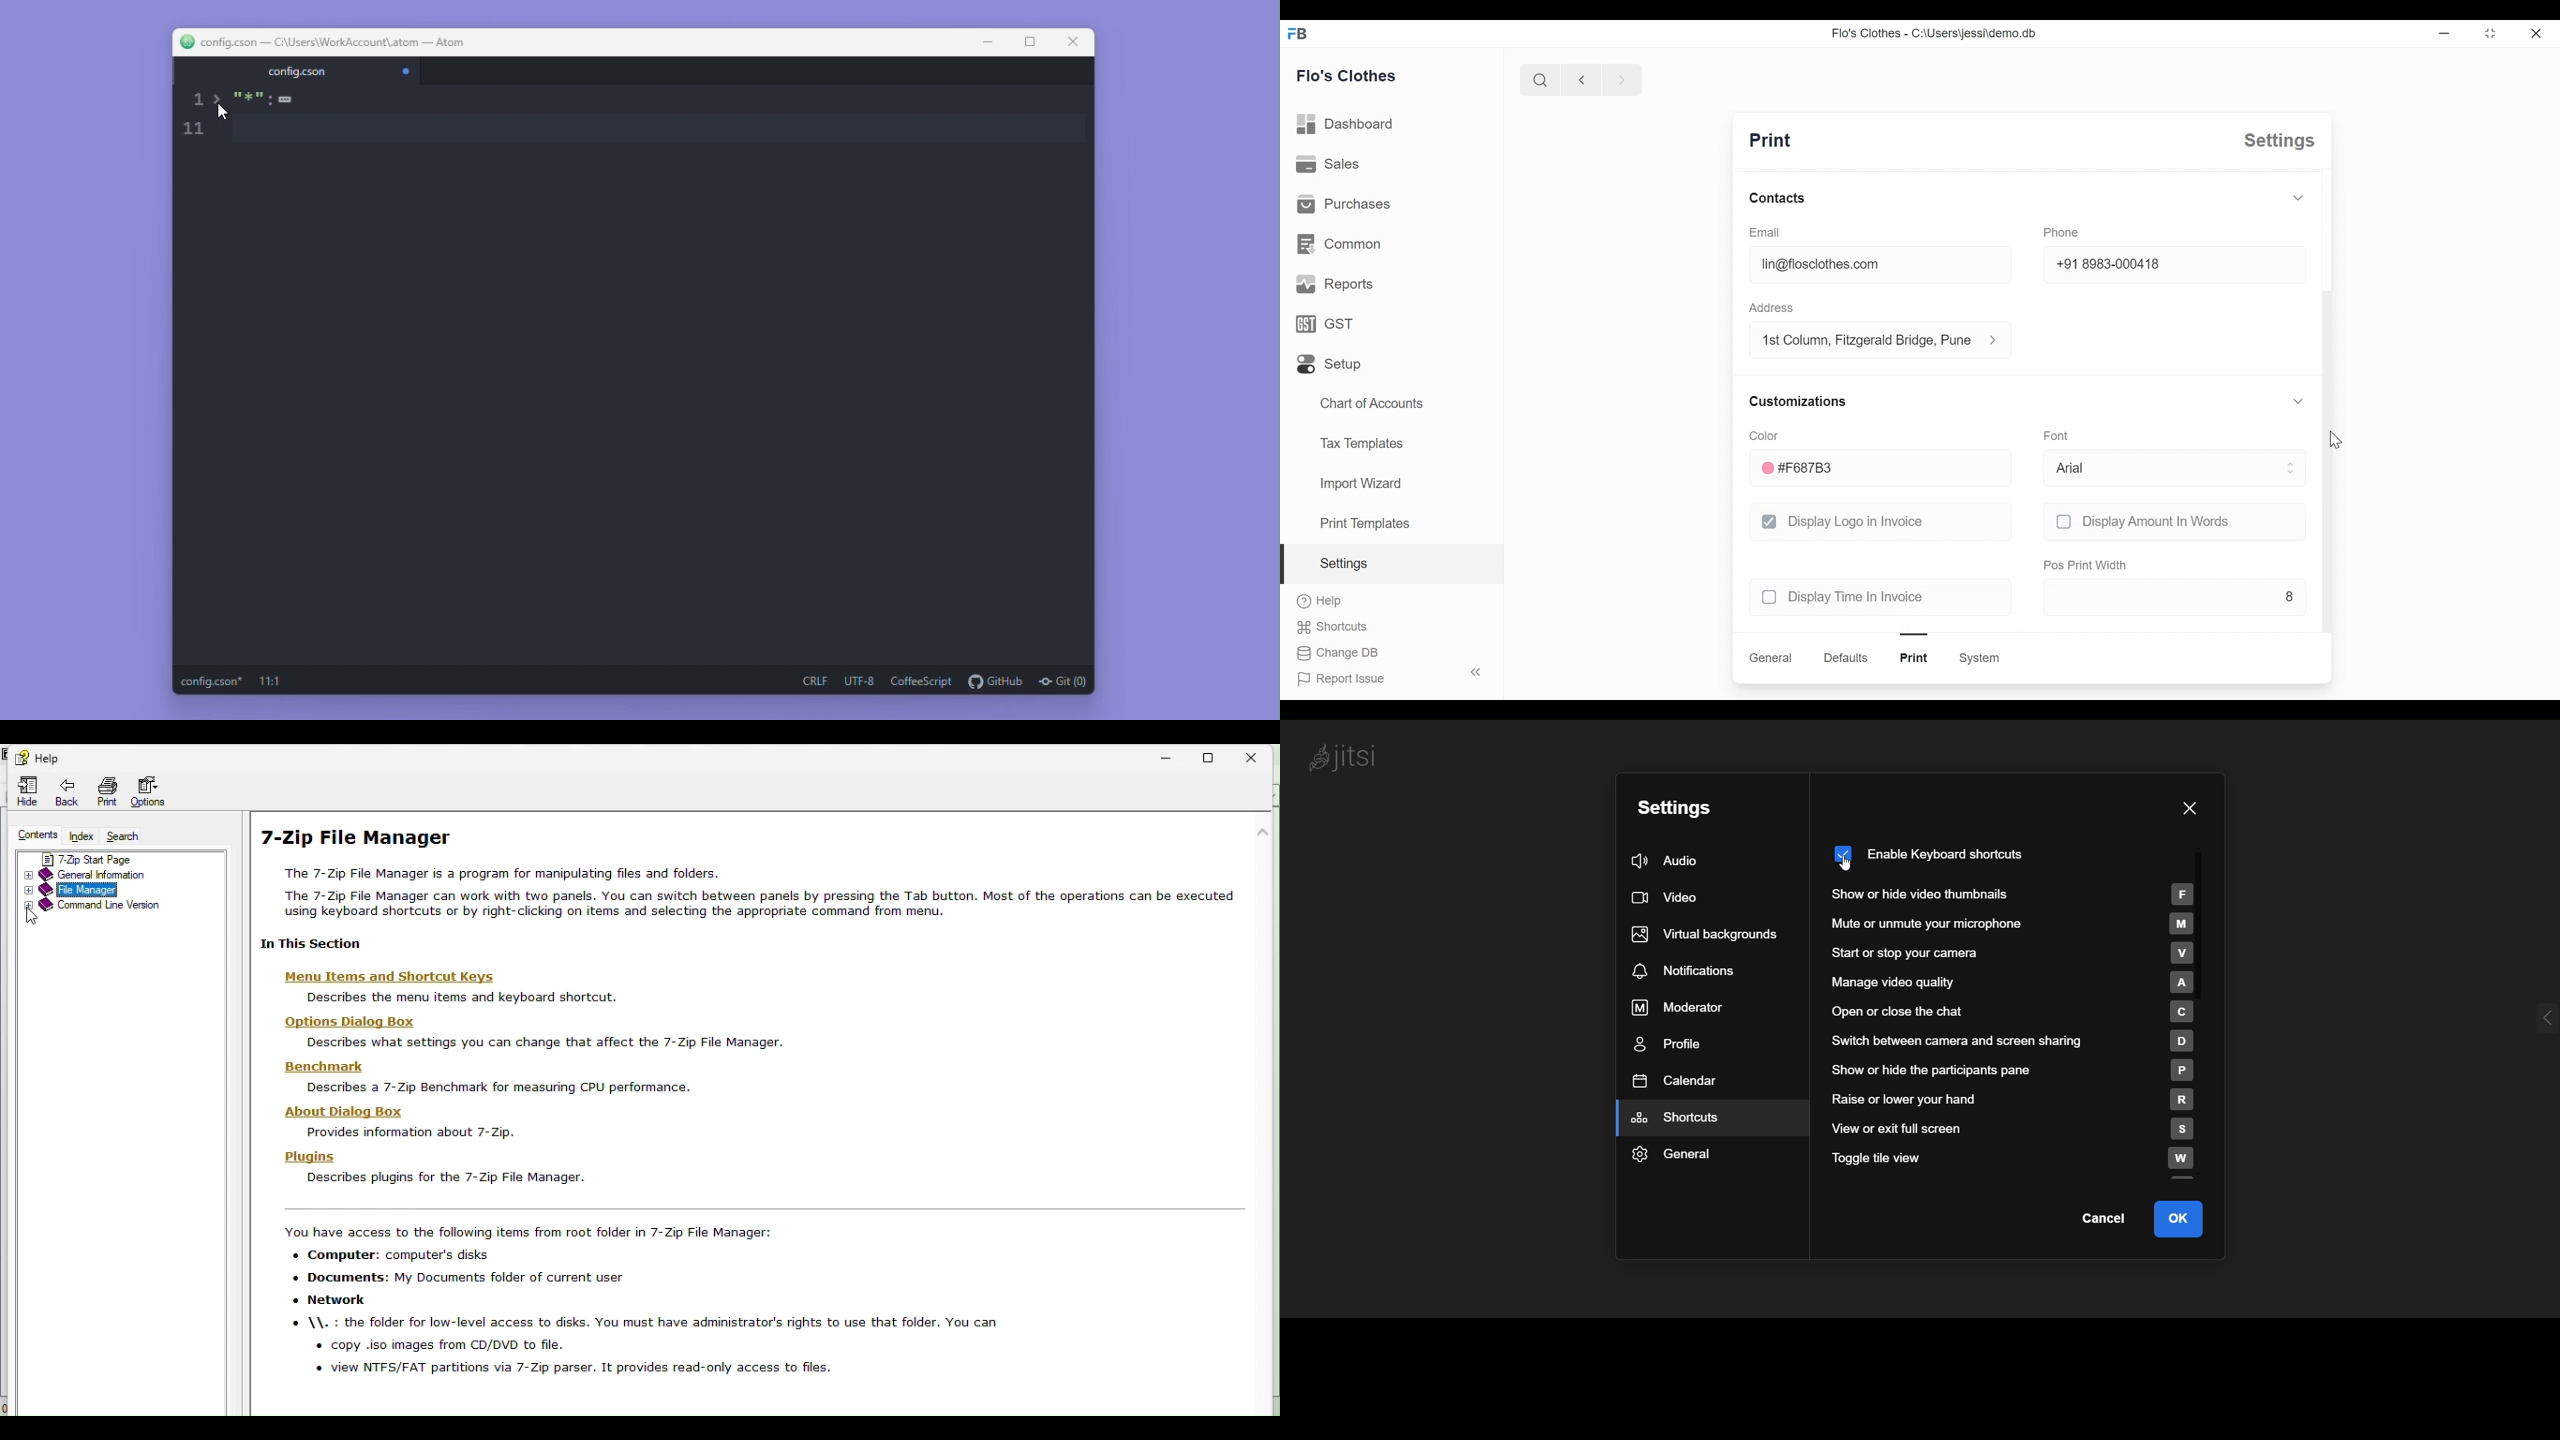 This screenshot has width=2576, height=1456. What do you see at coordinates (337, 1110) in the screenshot?
I see `‘About Dialog Box` at bounding box center [337, 1110].